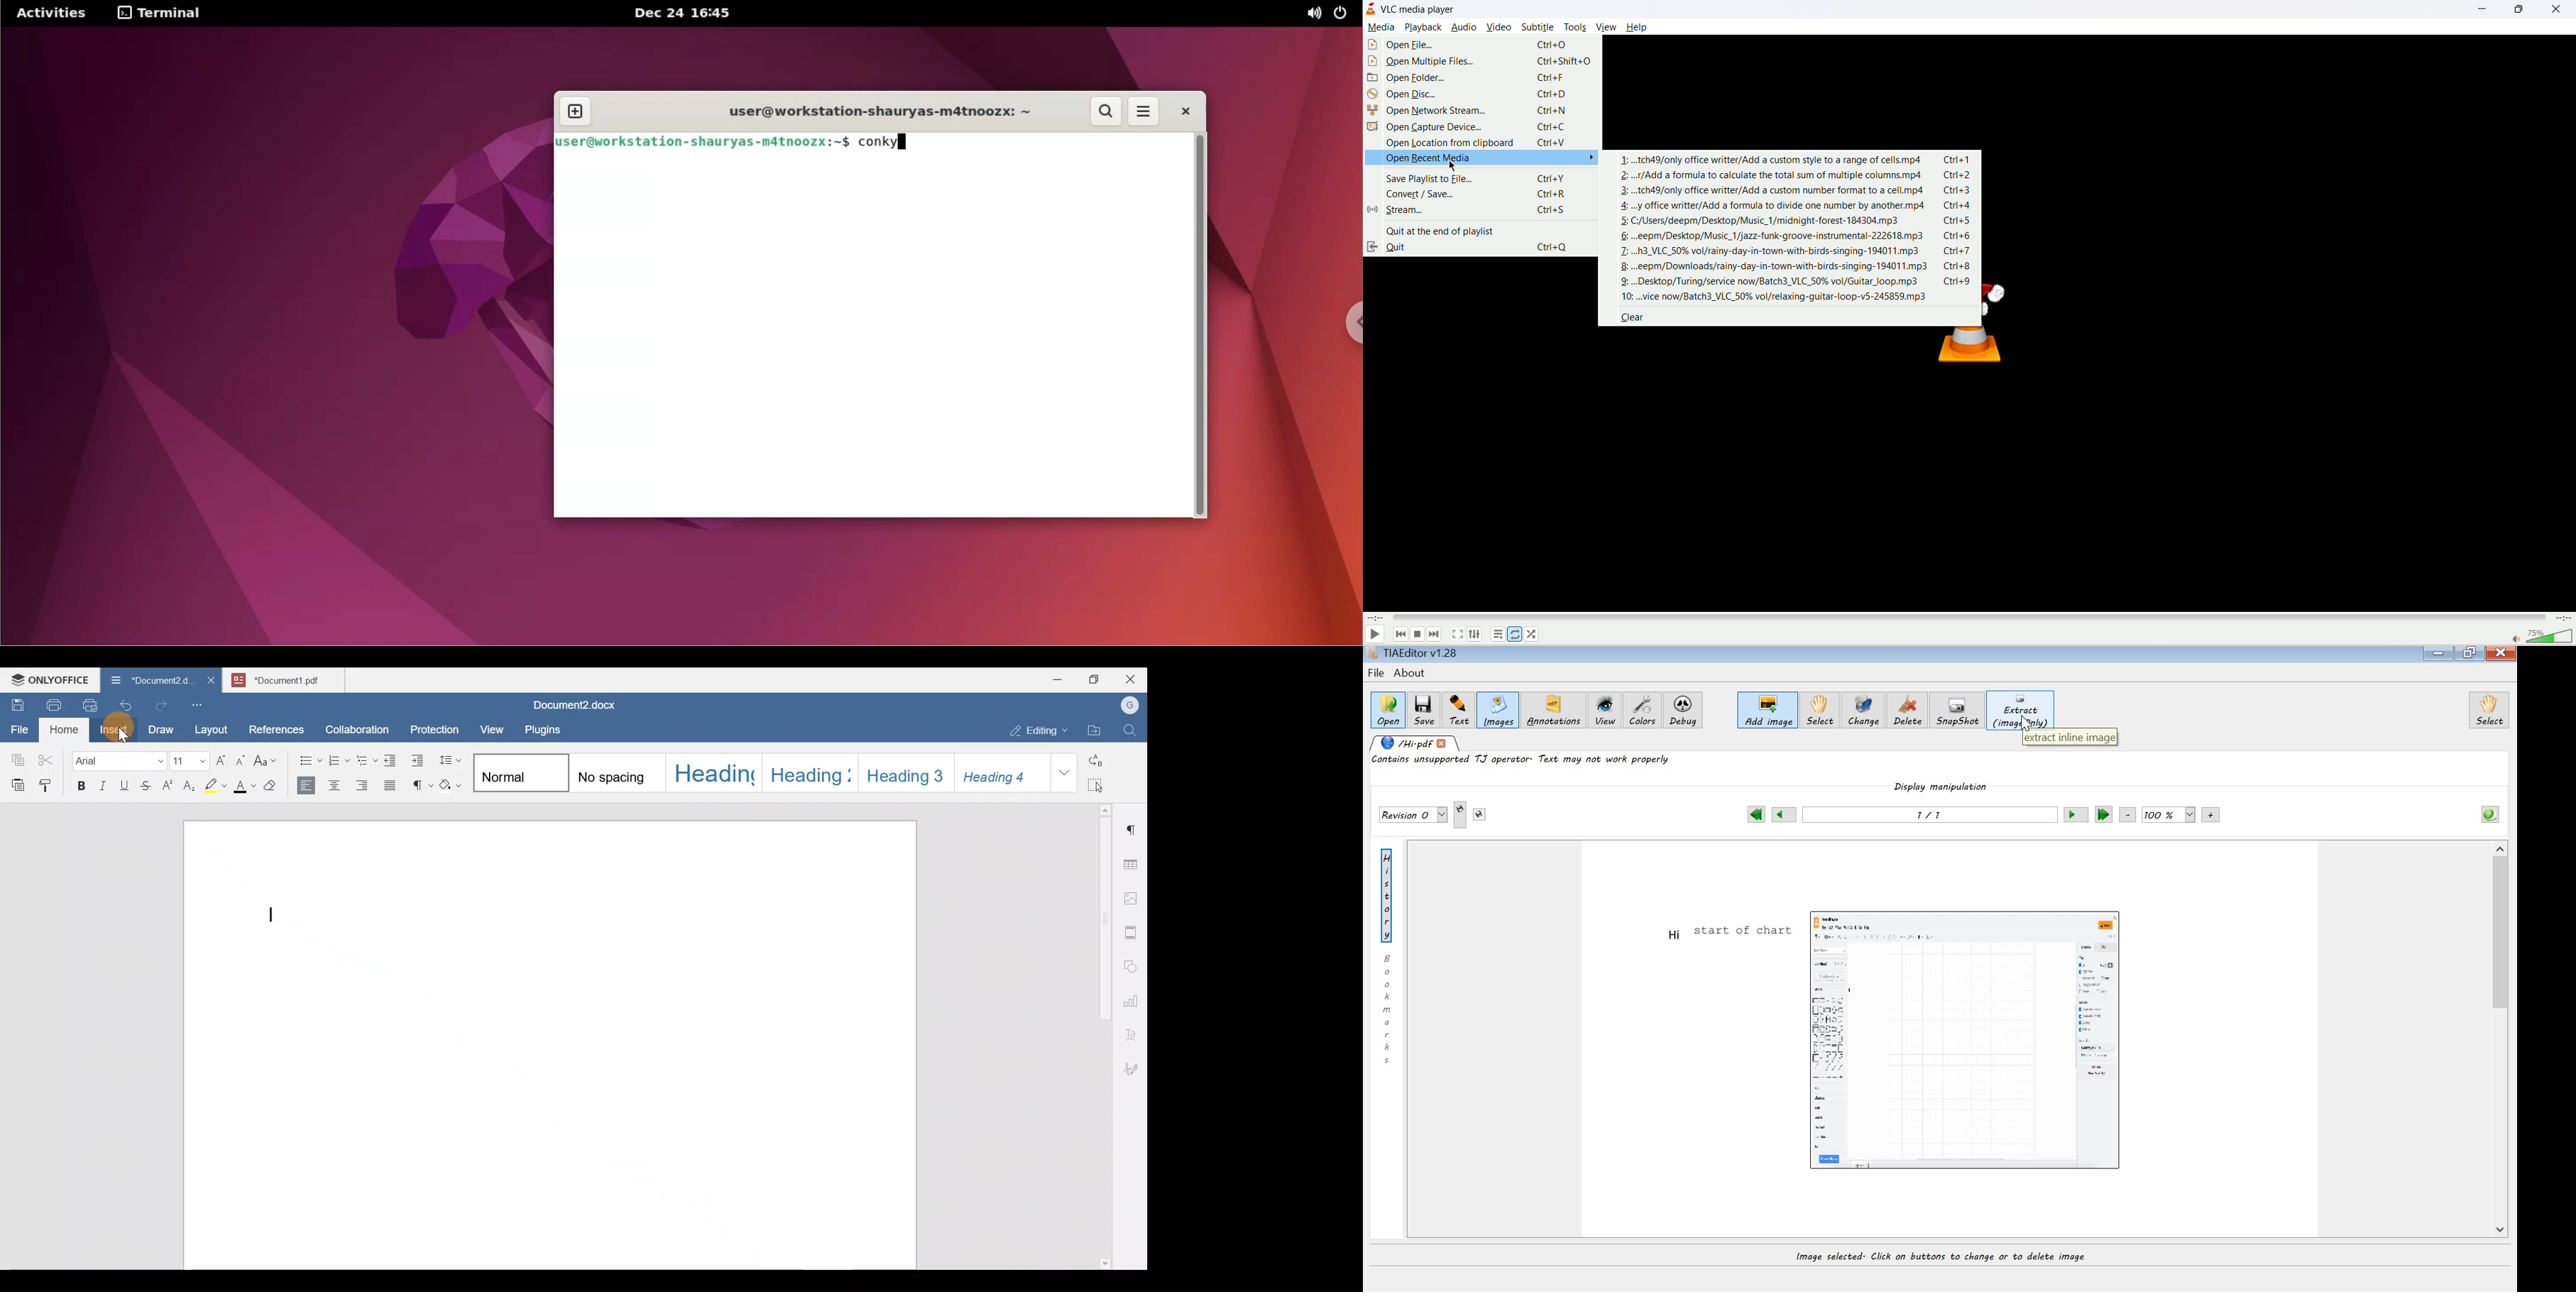  I want to click on Numbering, so click(339, 761).